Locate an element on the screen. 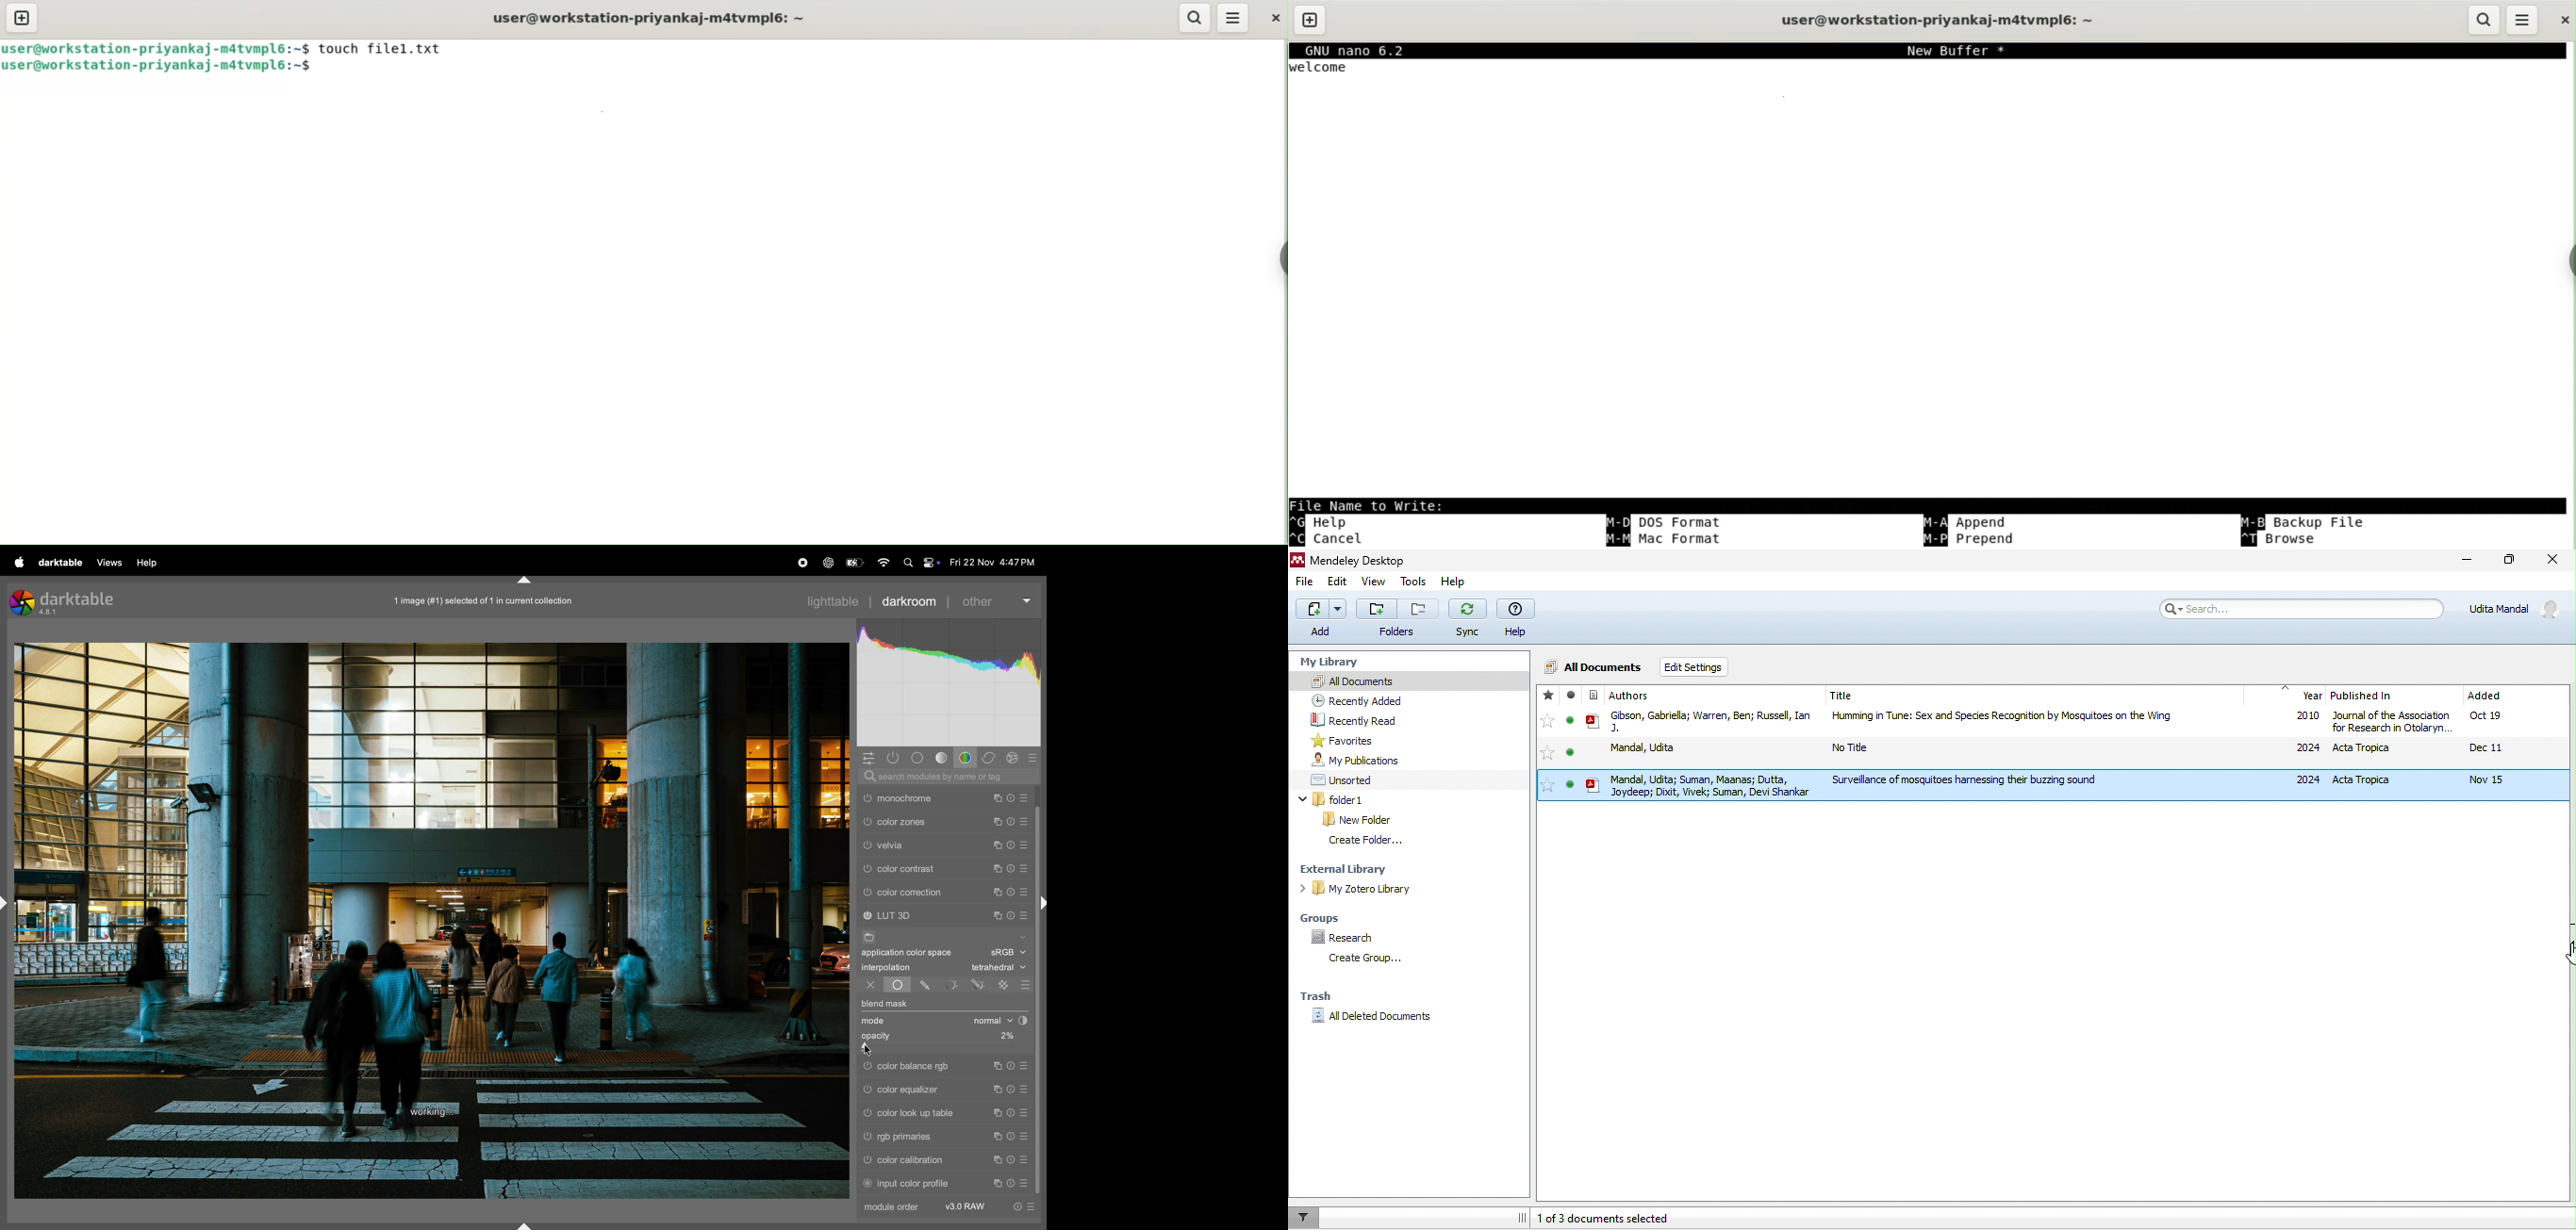  file is located at coordinates (1307, 582).